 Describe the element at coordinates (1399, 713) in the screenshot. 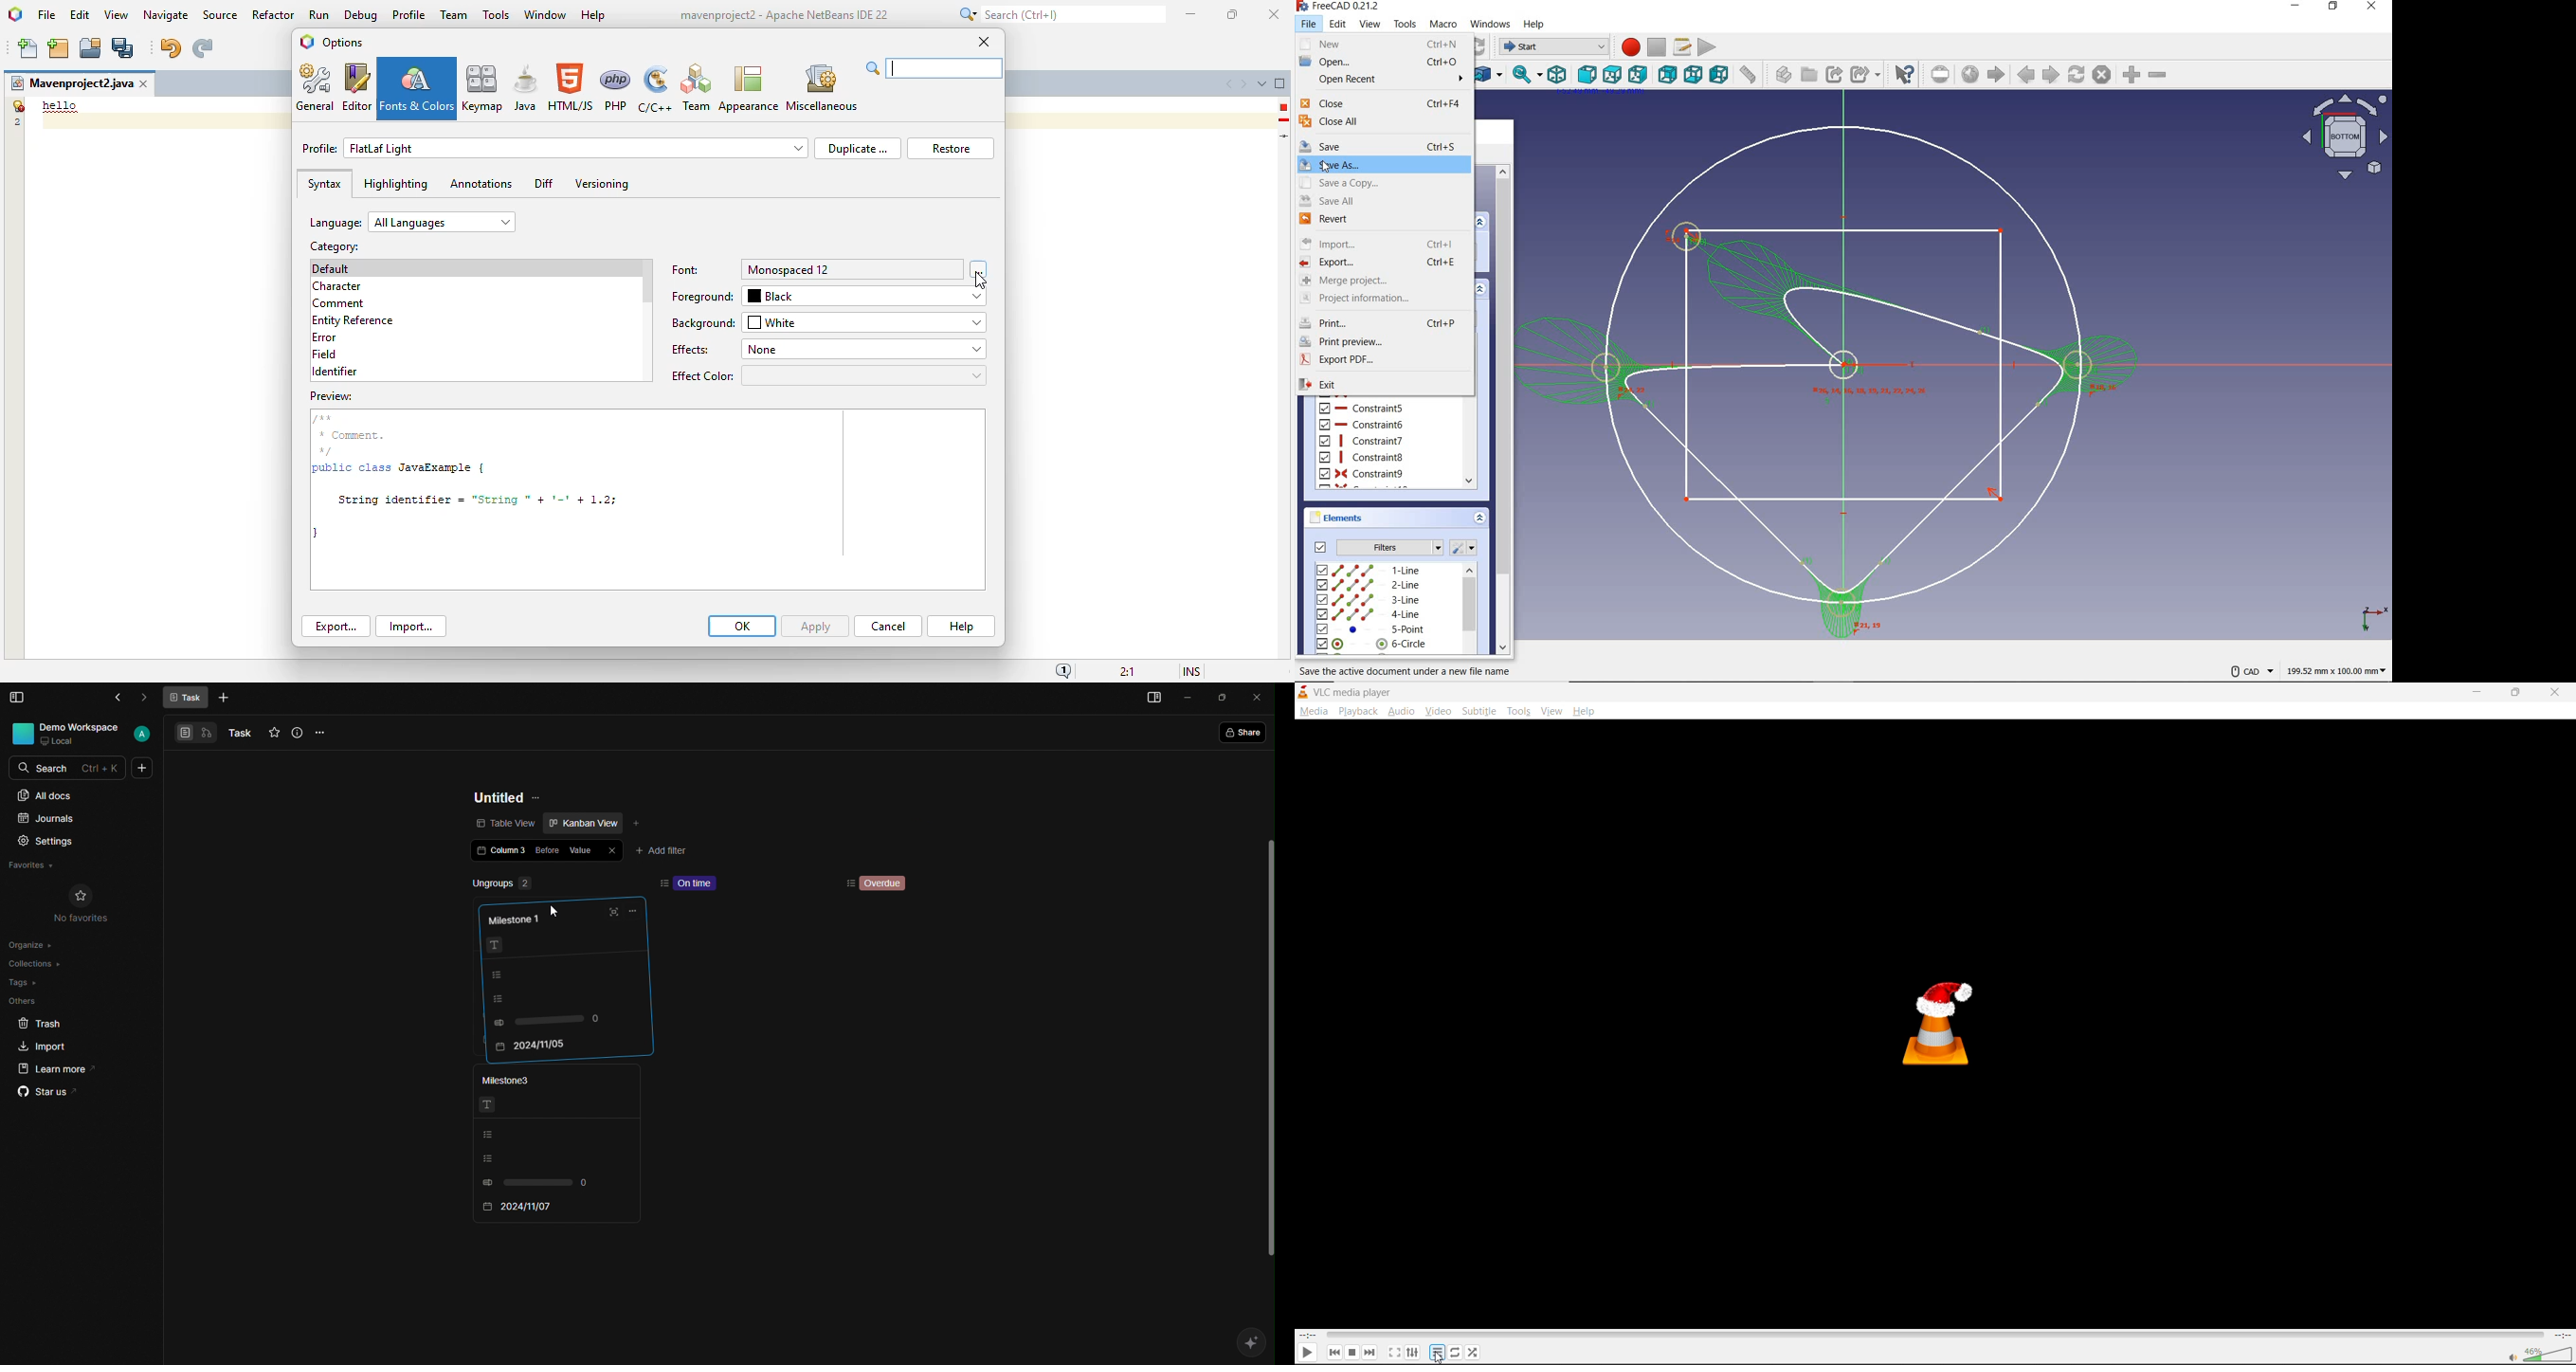

I see `audio` at that location.